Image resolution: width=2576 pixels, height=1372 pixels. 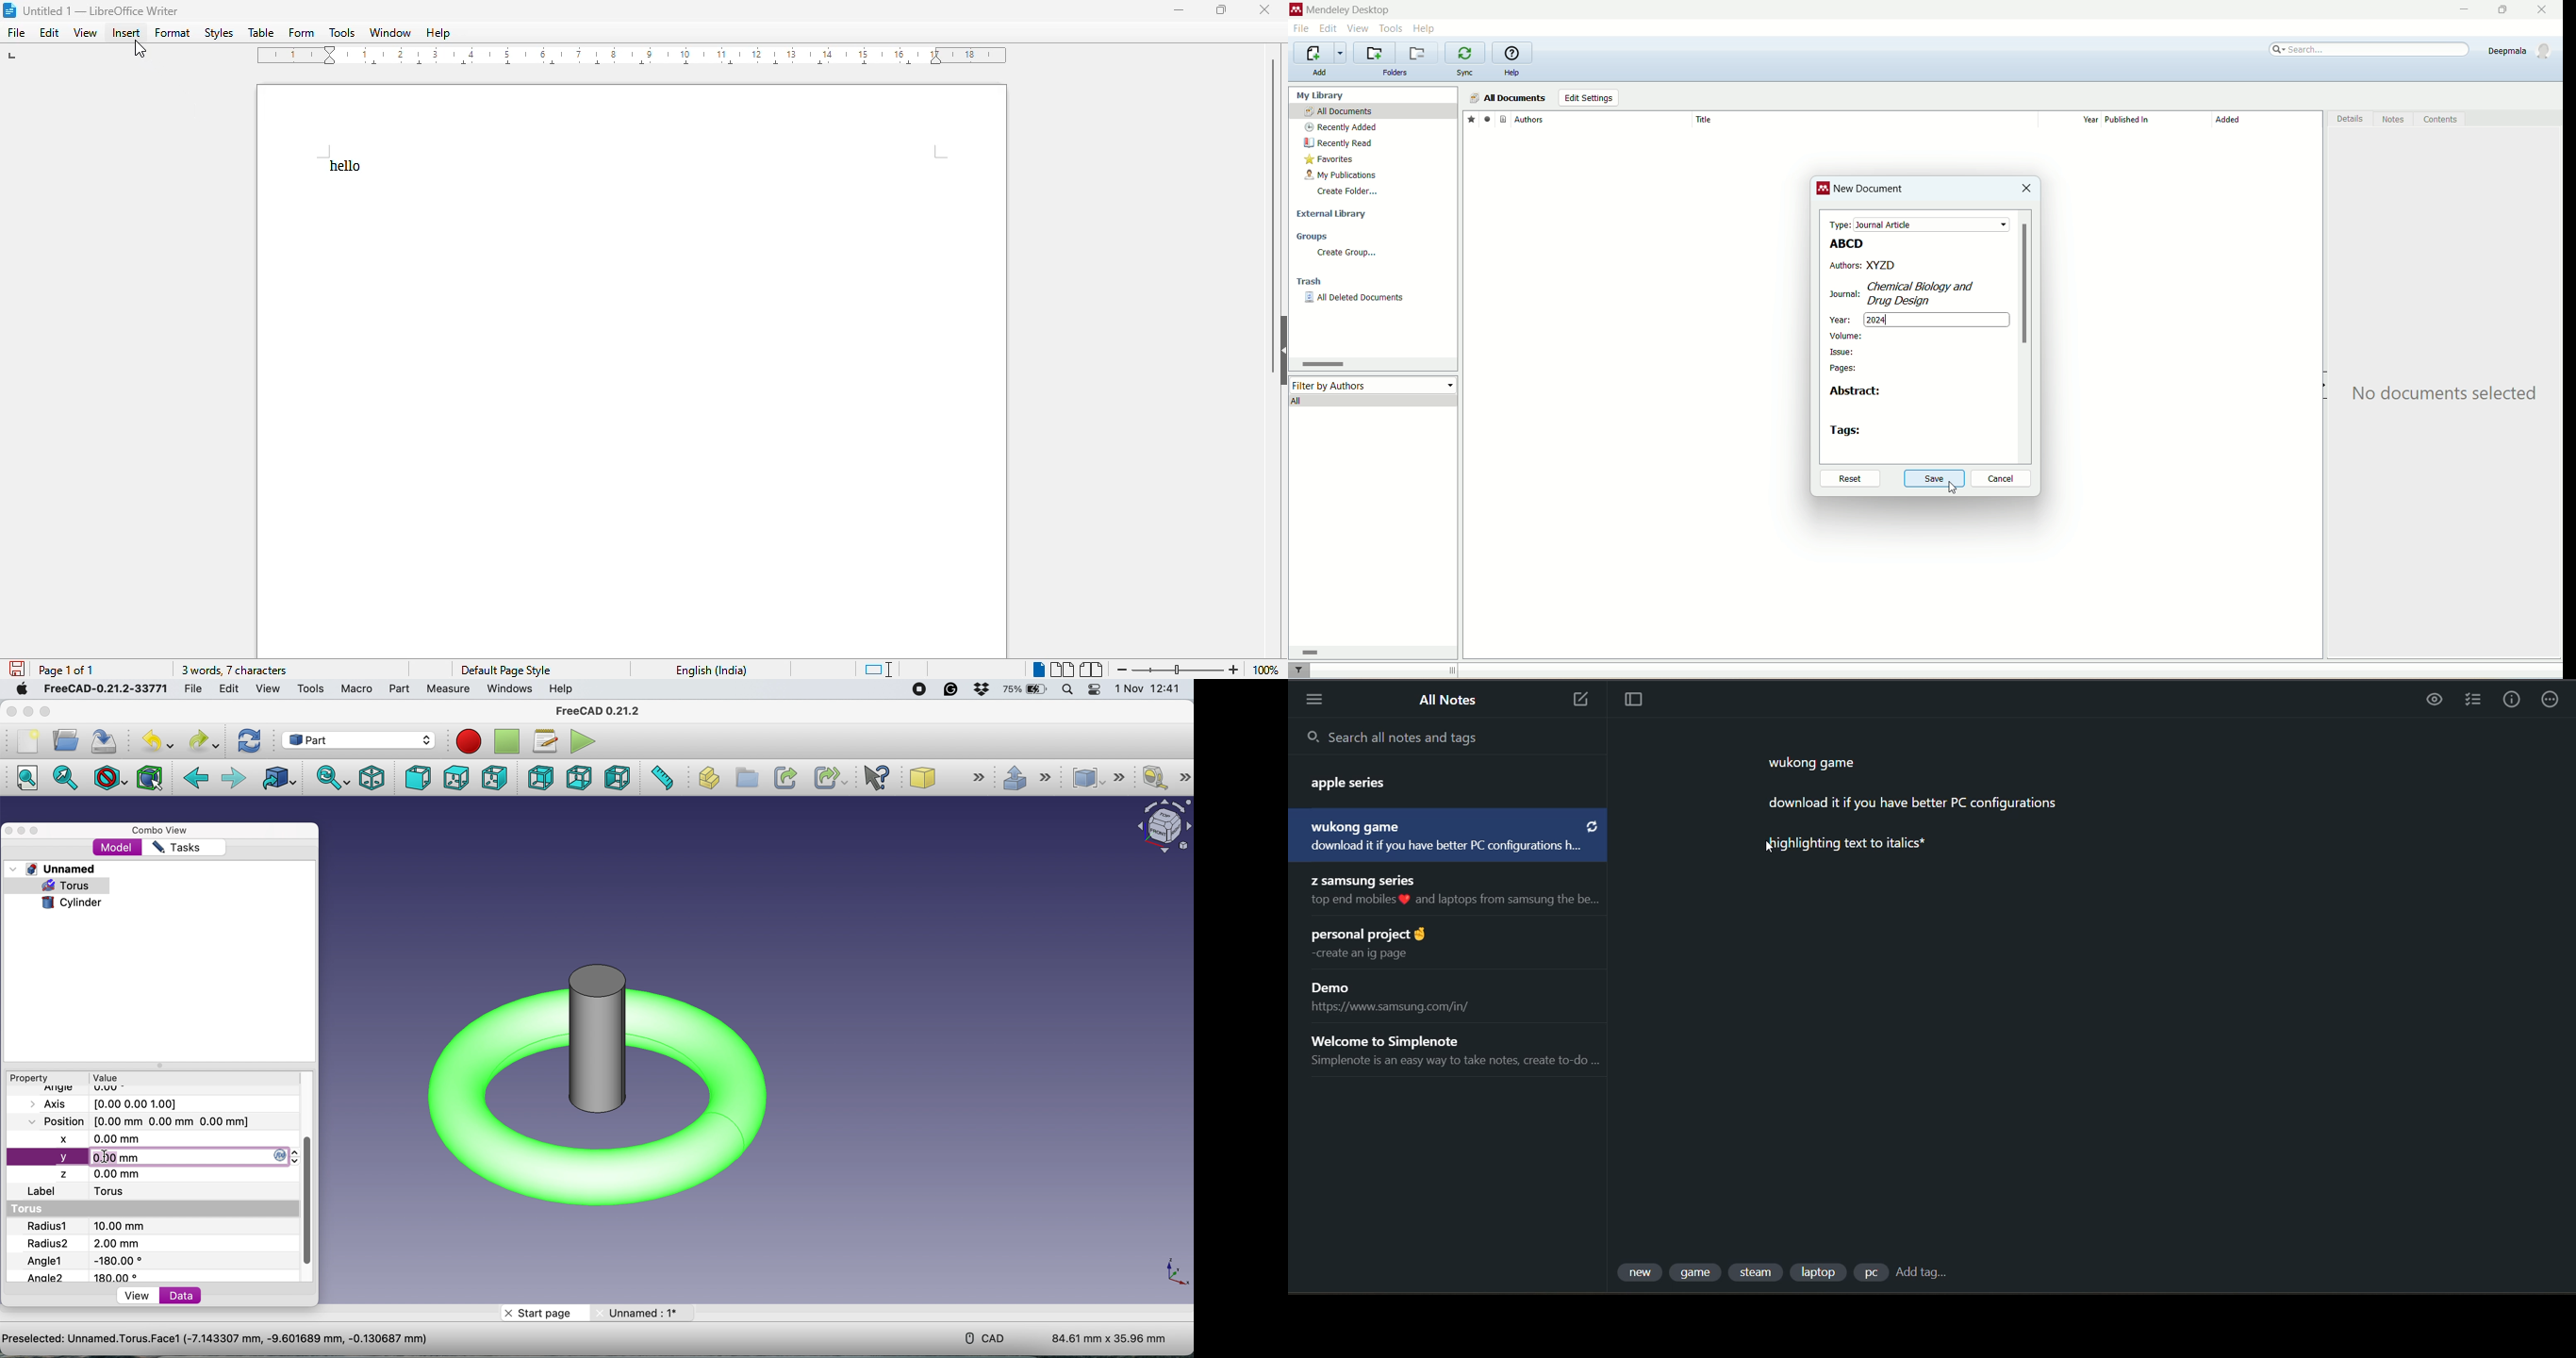 I want to click on maximise, so click(x=36, y=831).